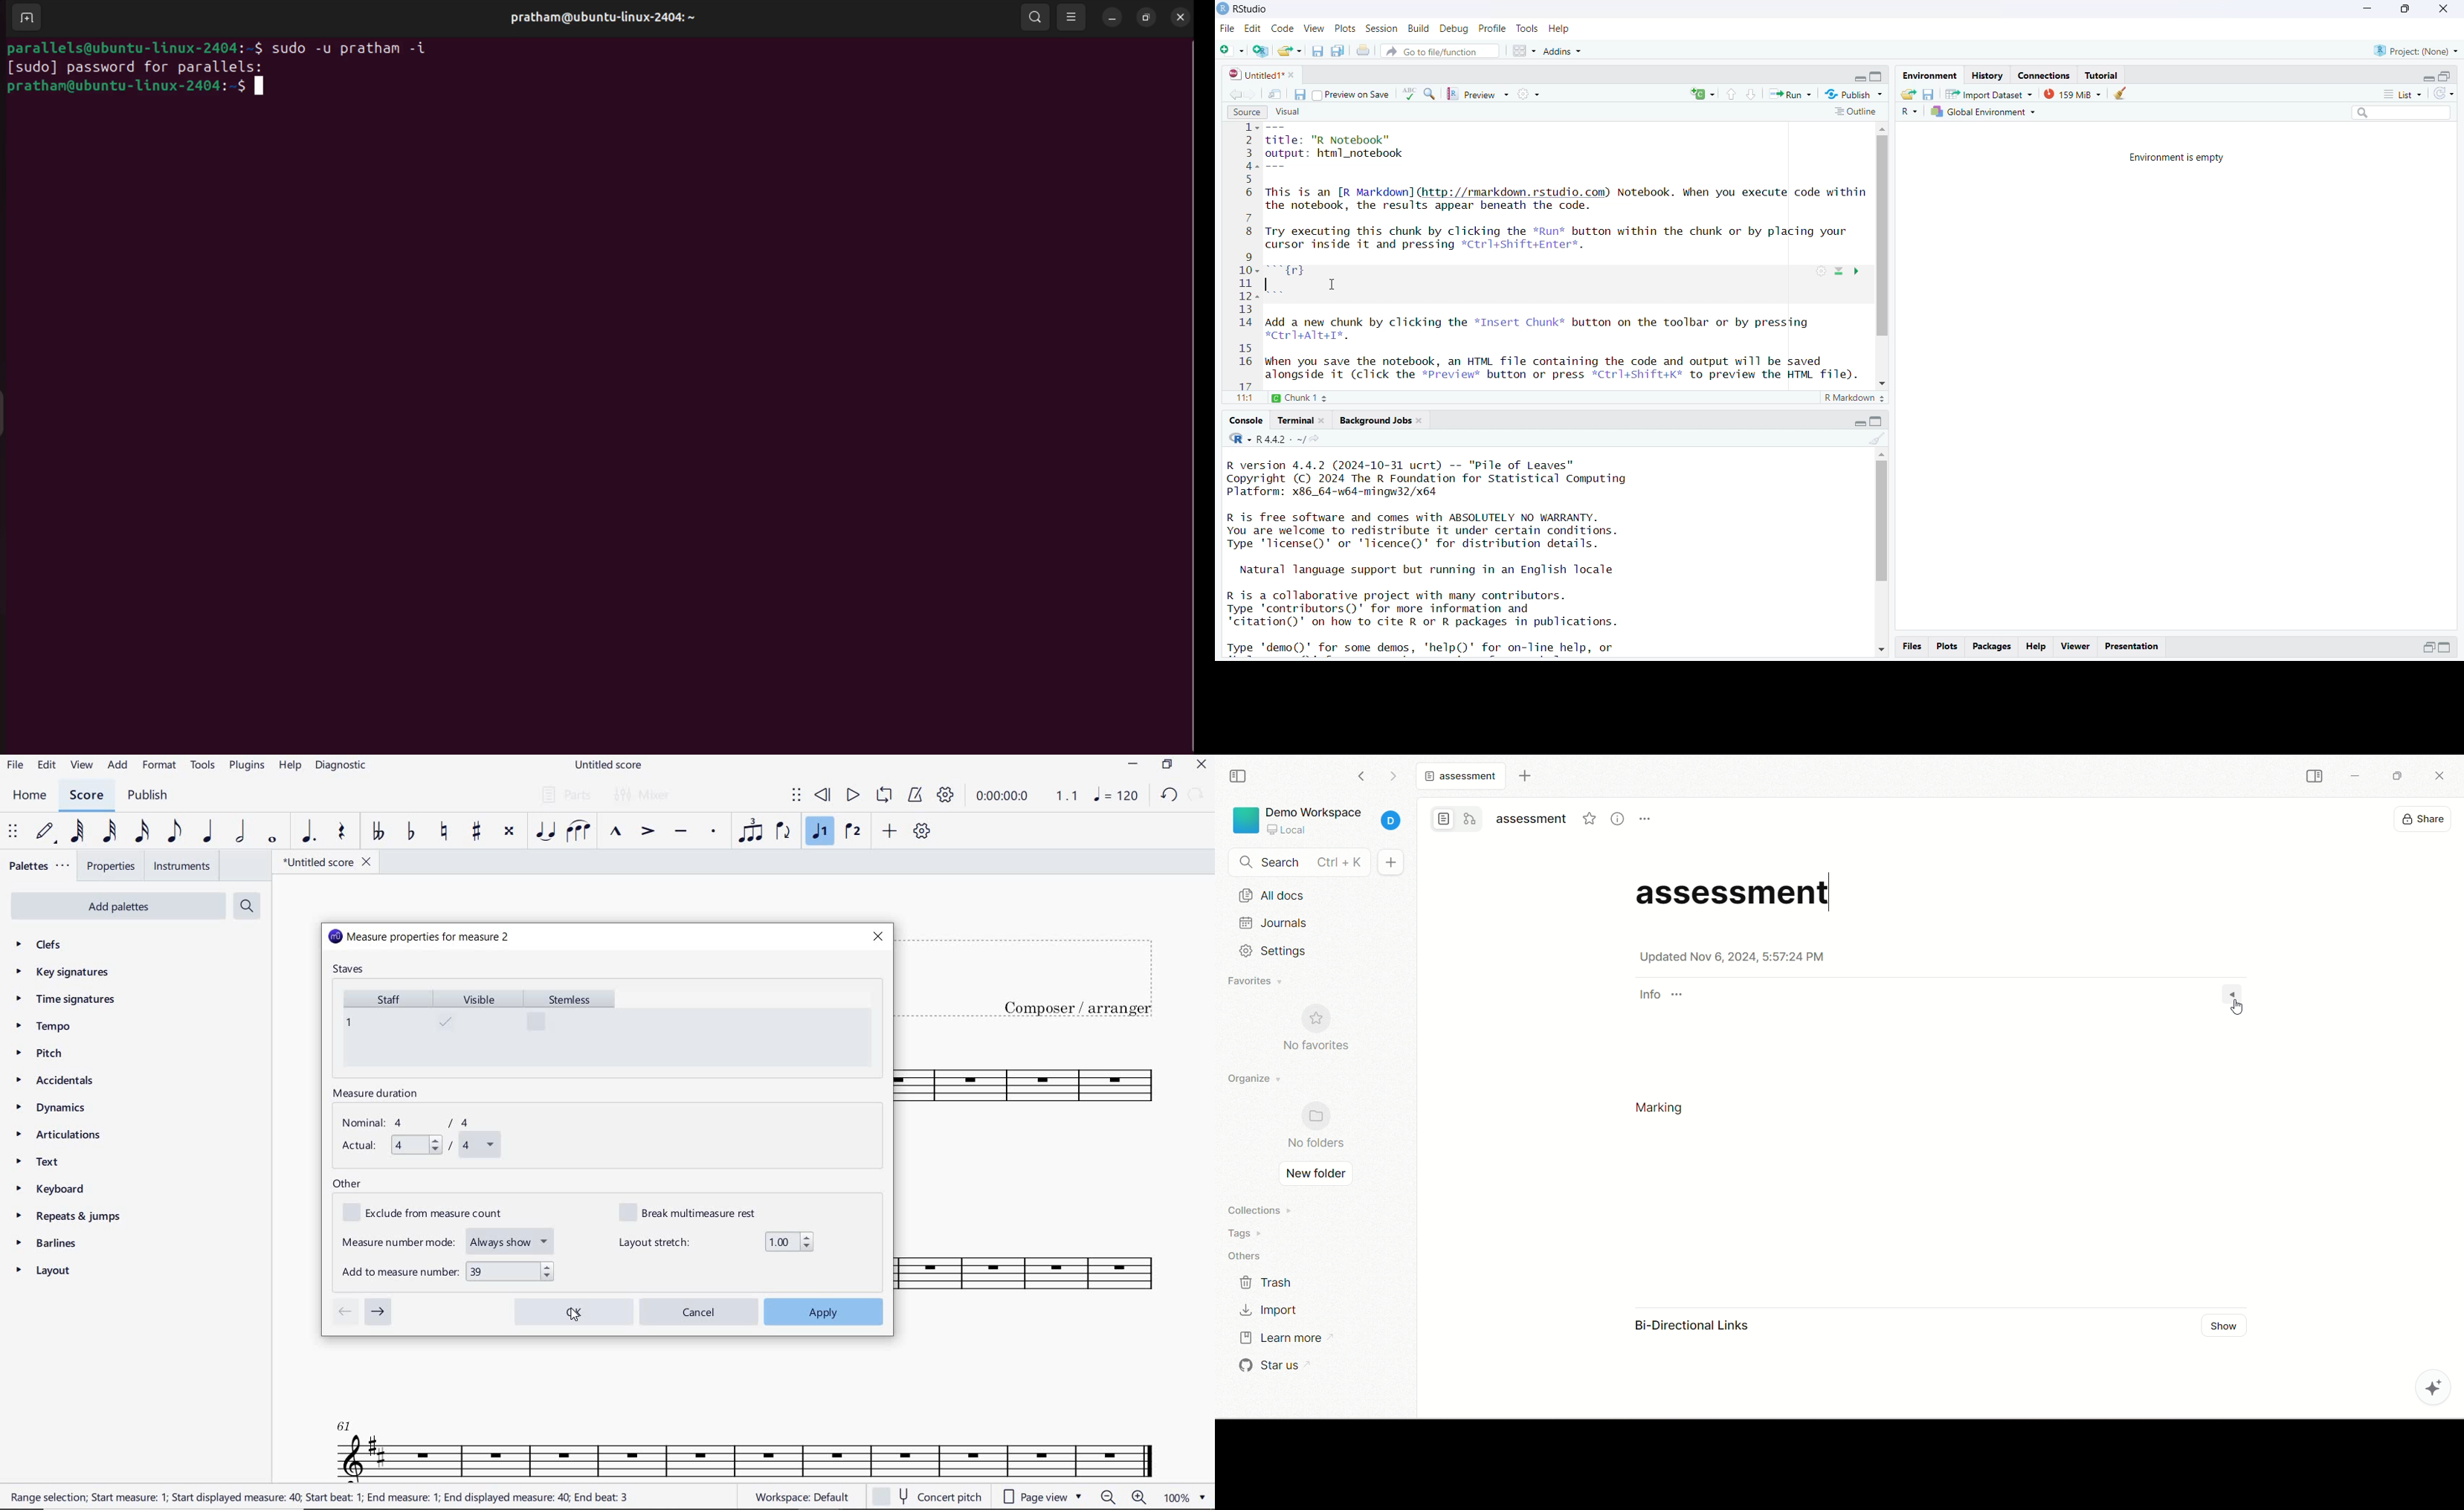  I want to click on show in new window, so click(1275, 94).